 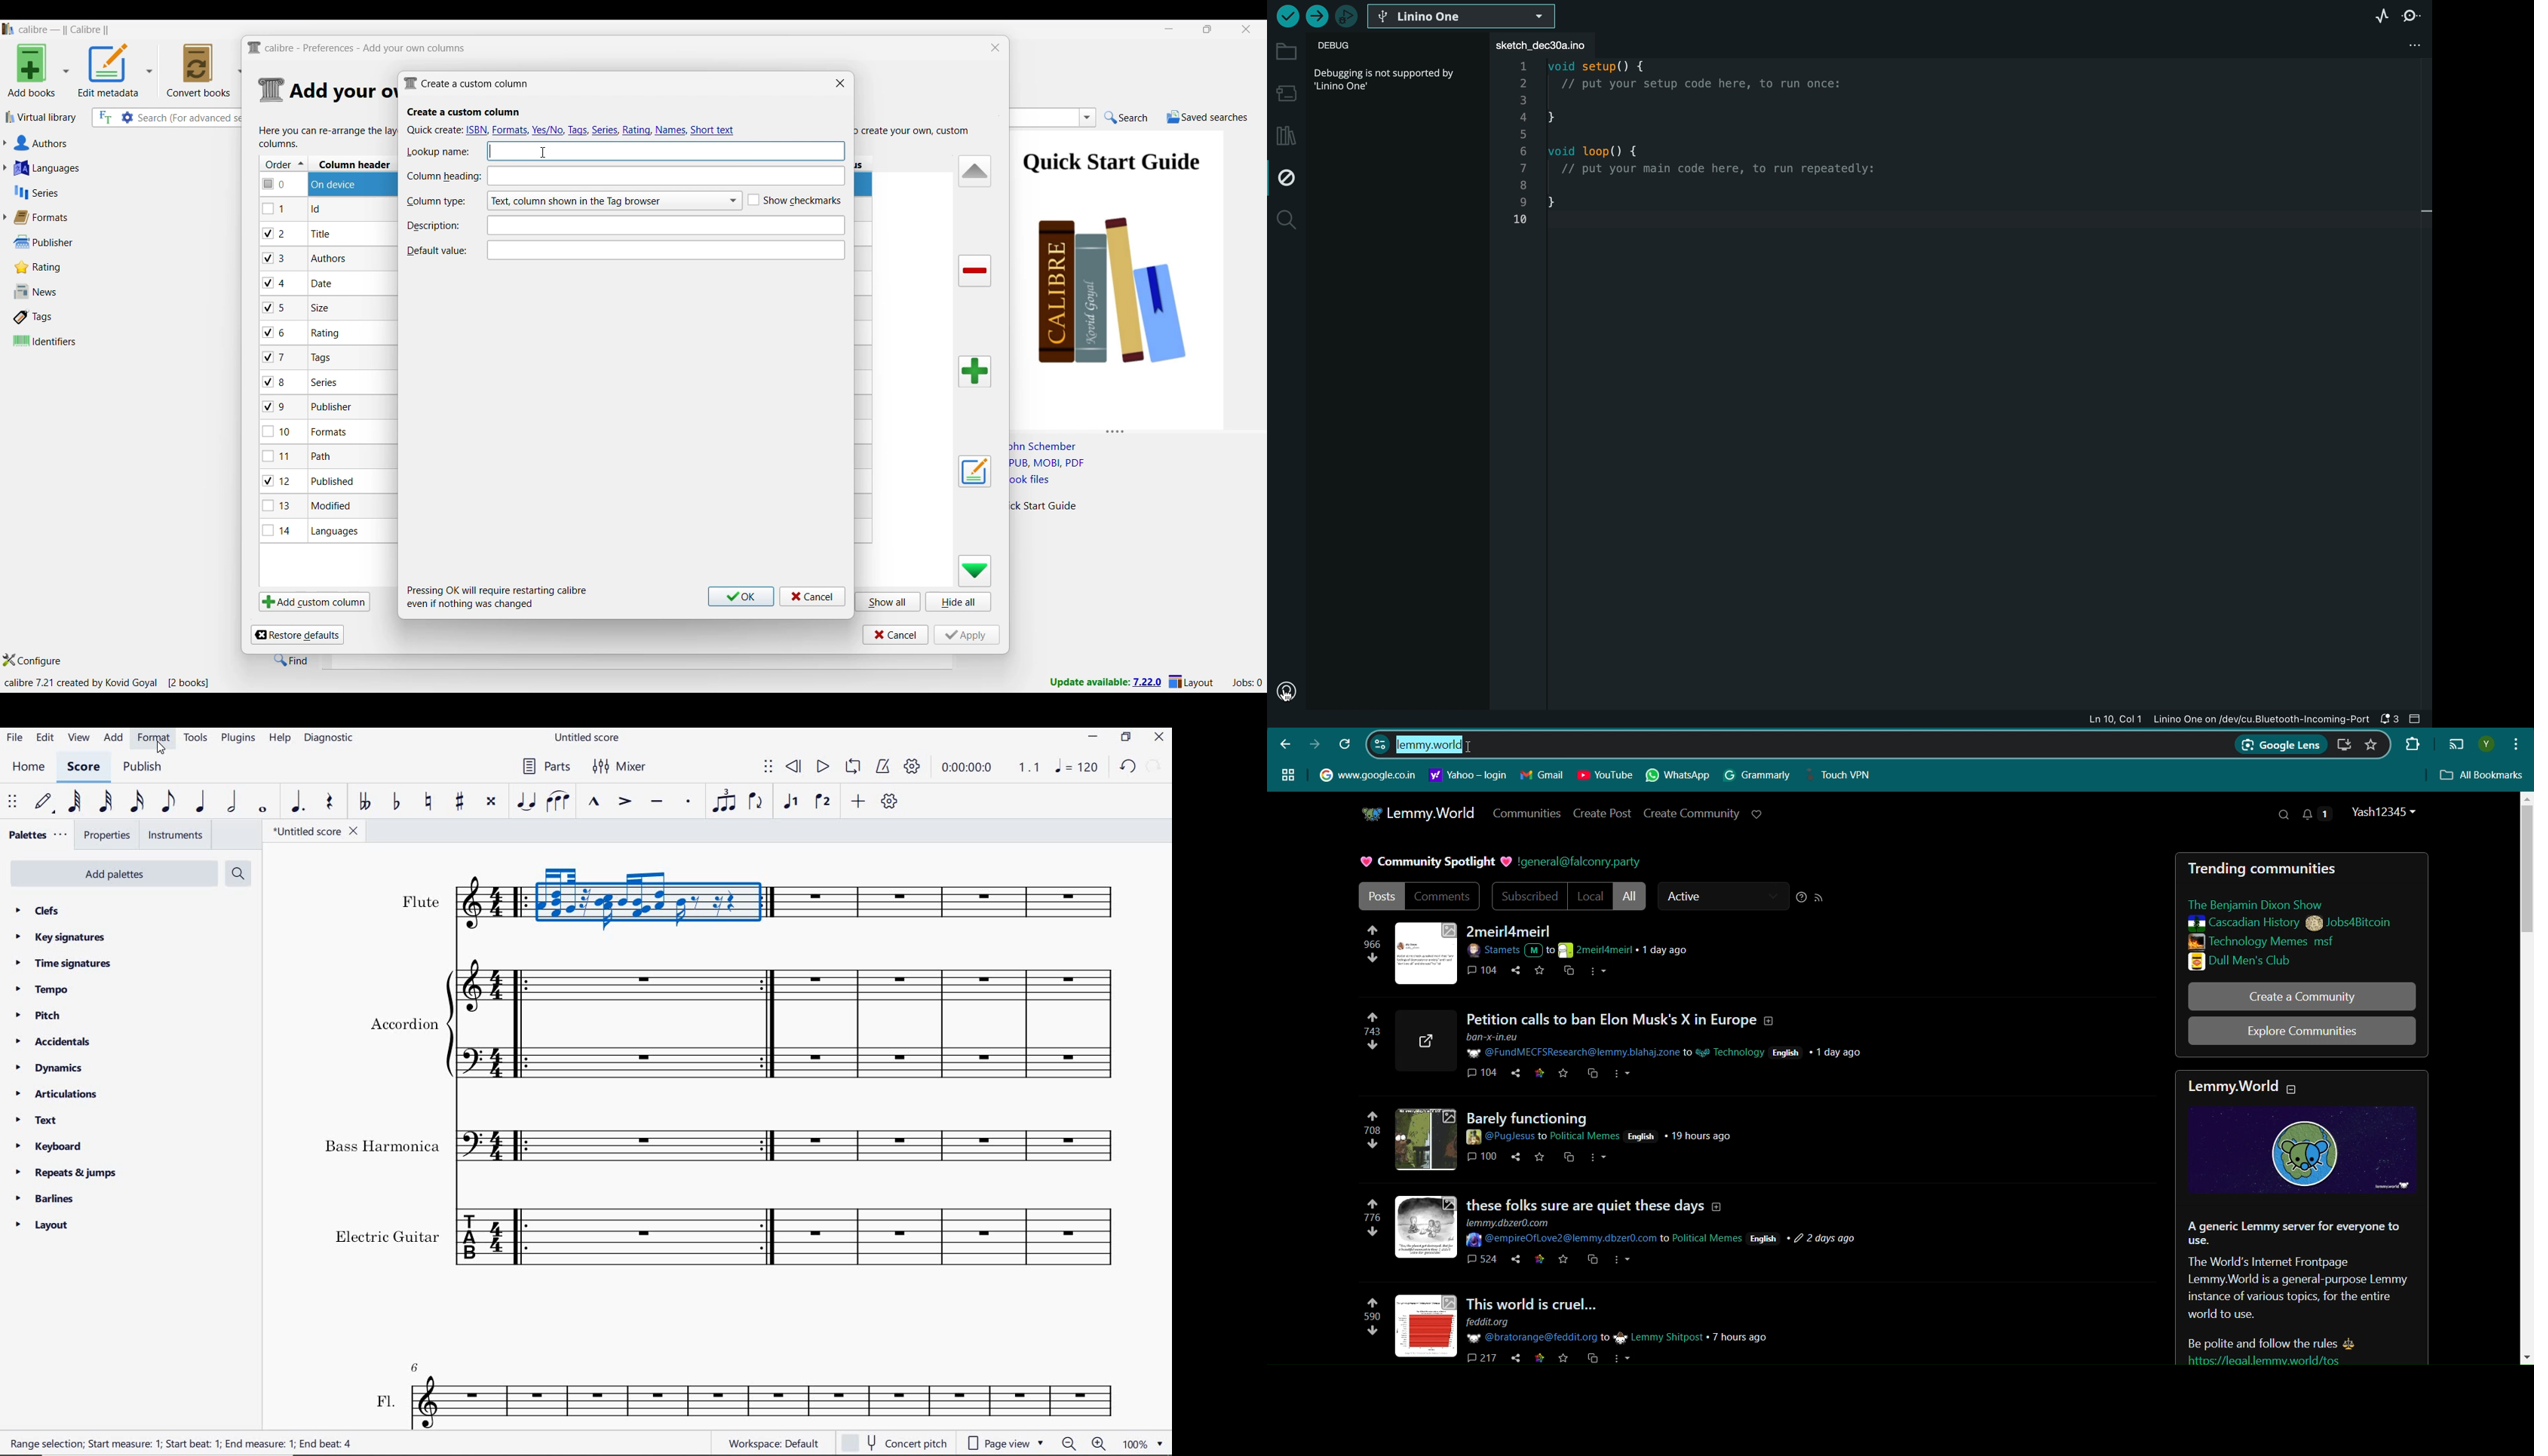 I want to click on Profile, so click(x=2386, y=812).